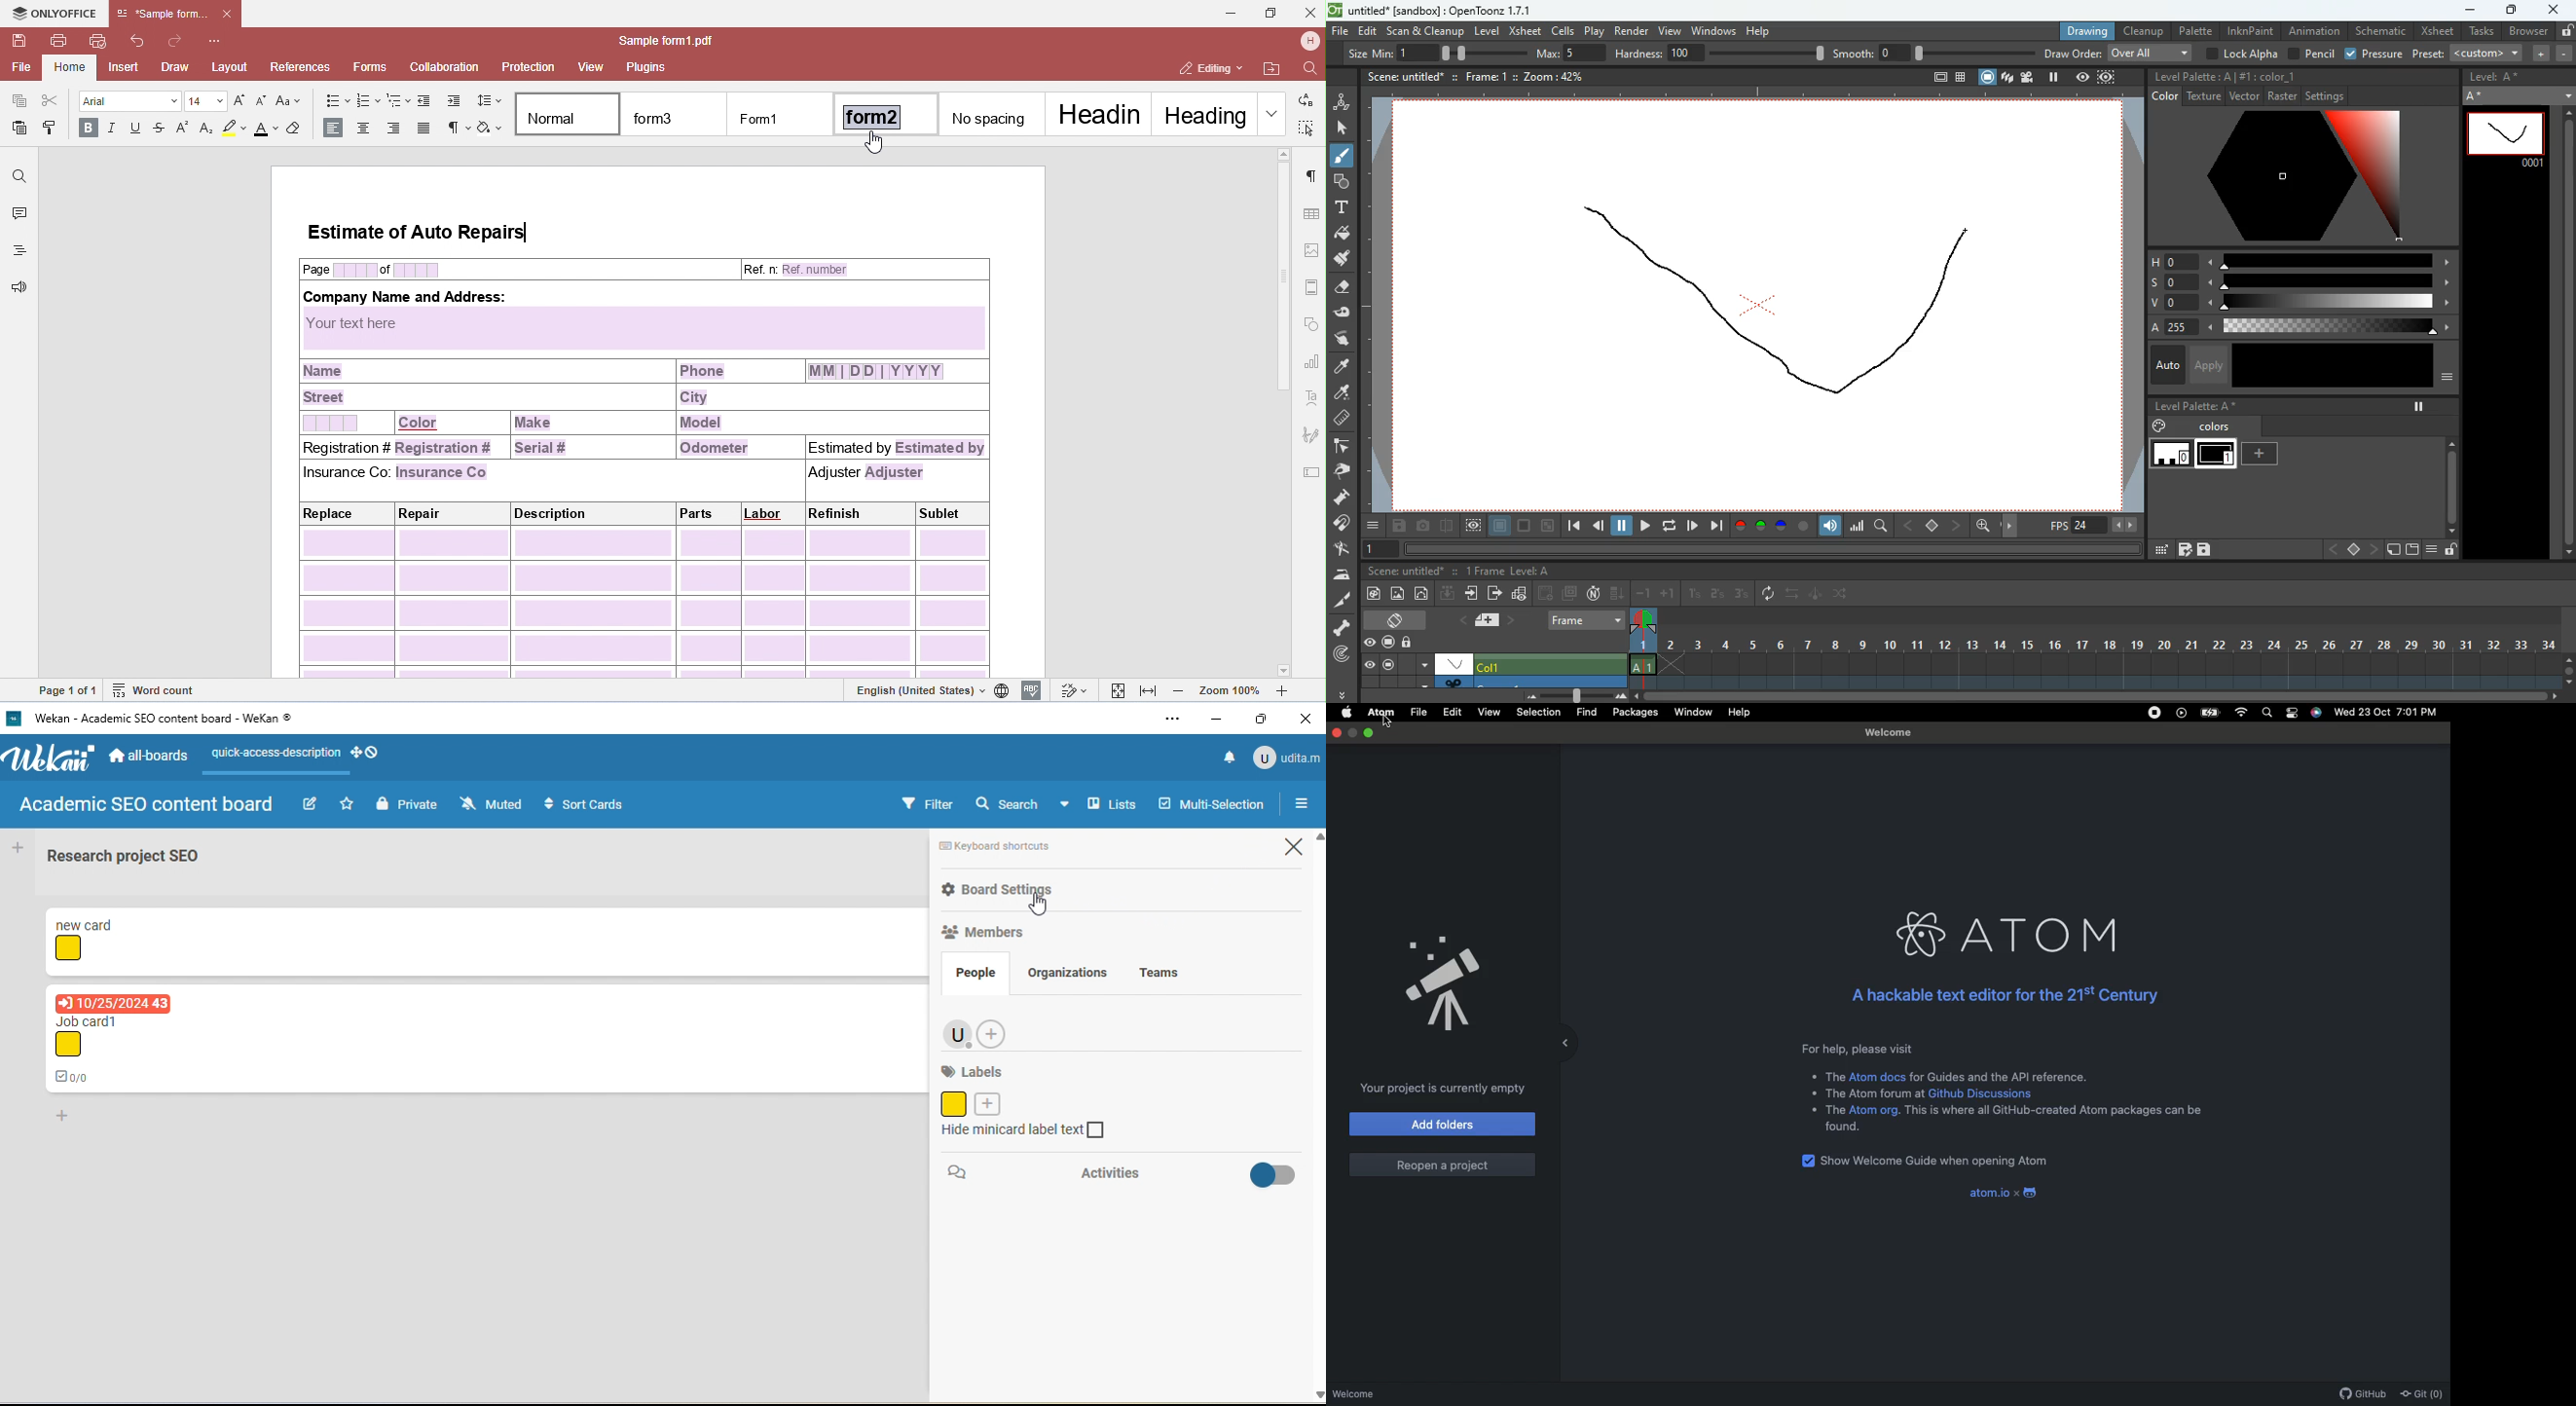  I want to click on Add folders, so click(1444, 1124).